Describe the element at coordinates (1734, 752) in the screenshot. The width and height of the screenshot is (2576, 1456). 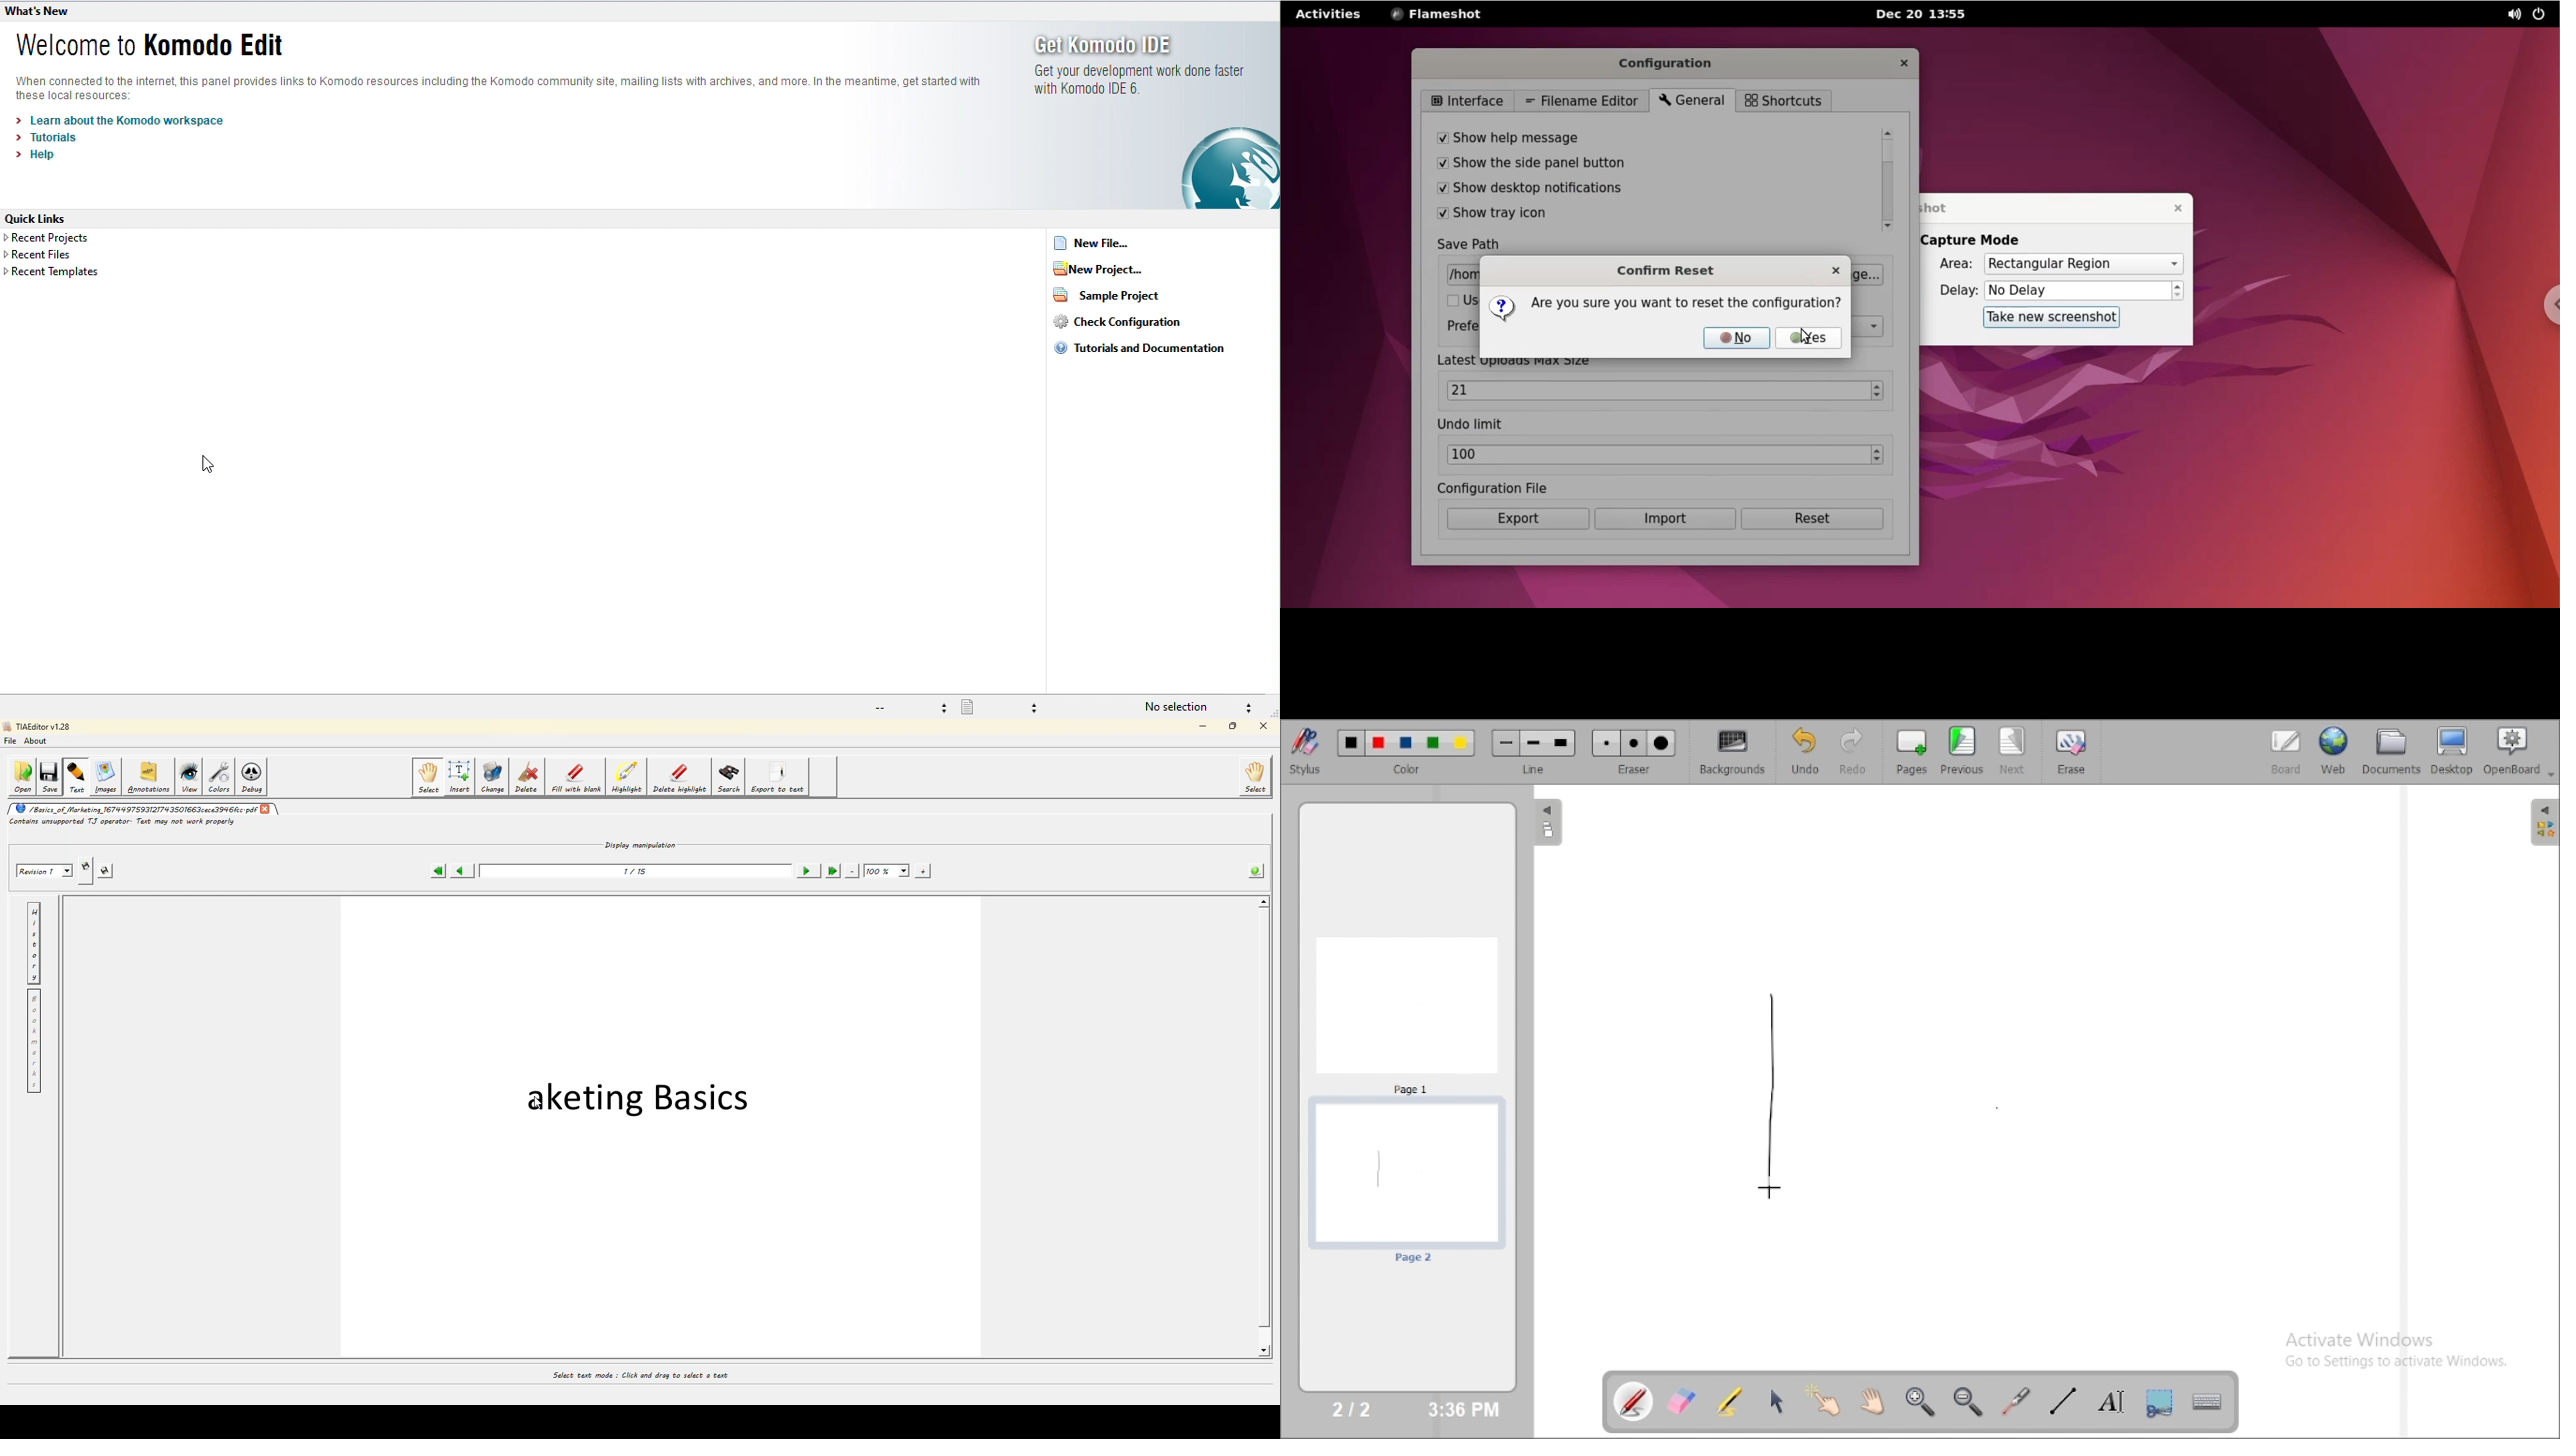
I see `backgrounds` at that location.